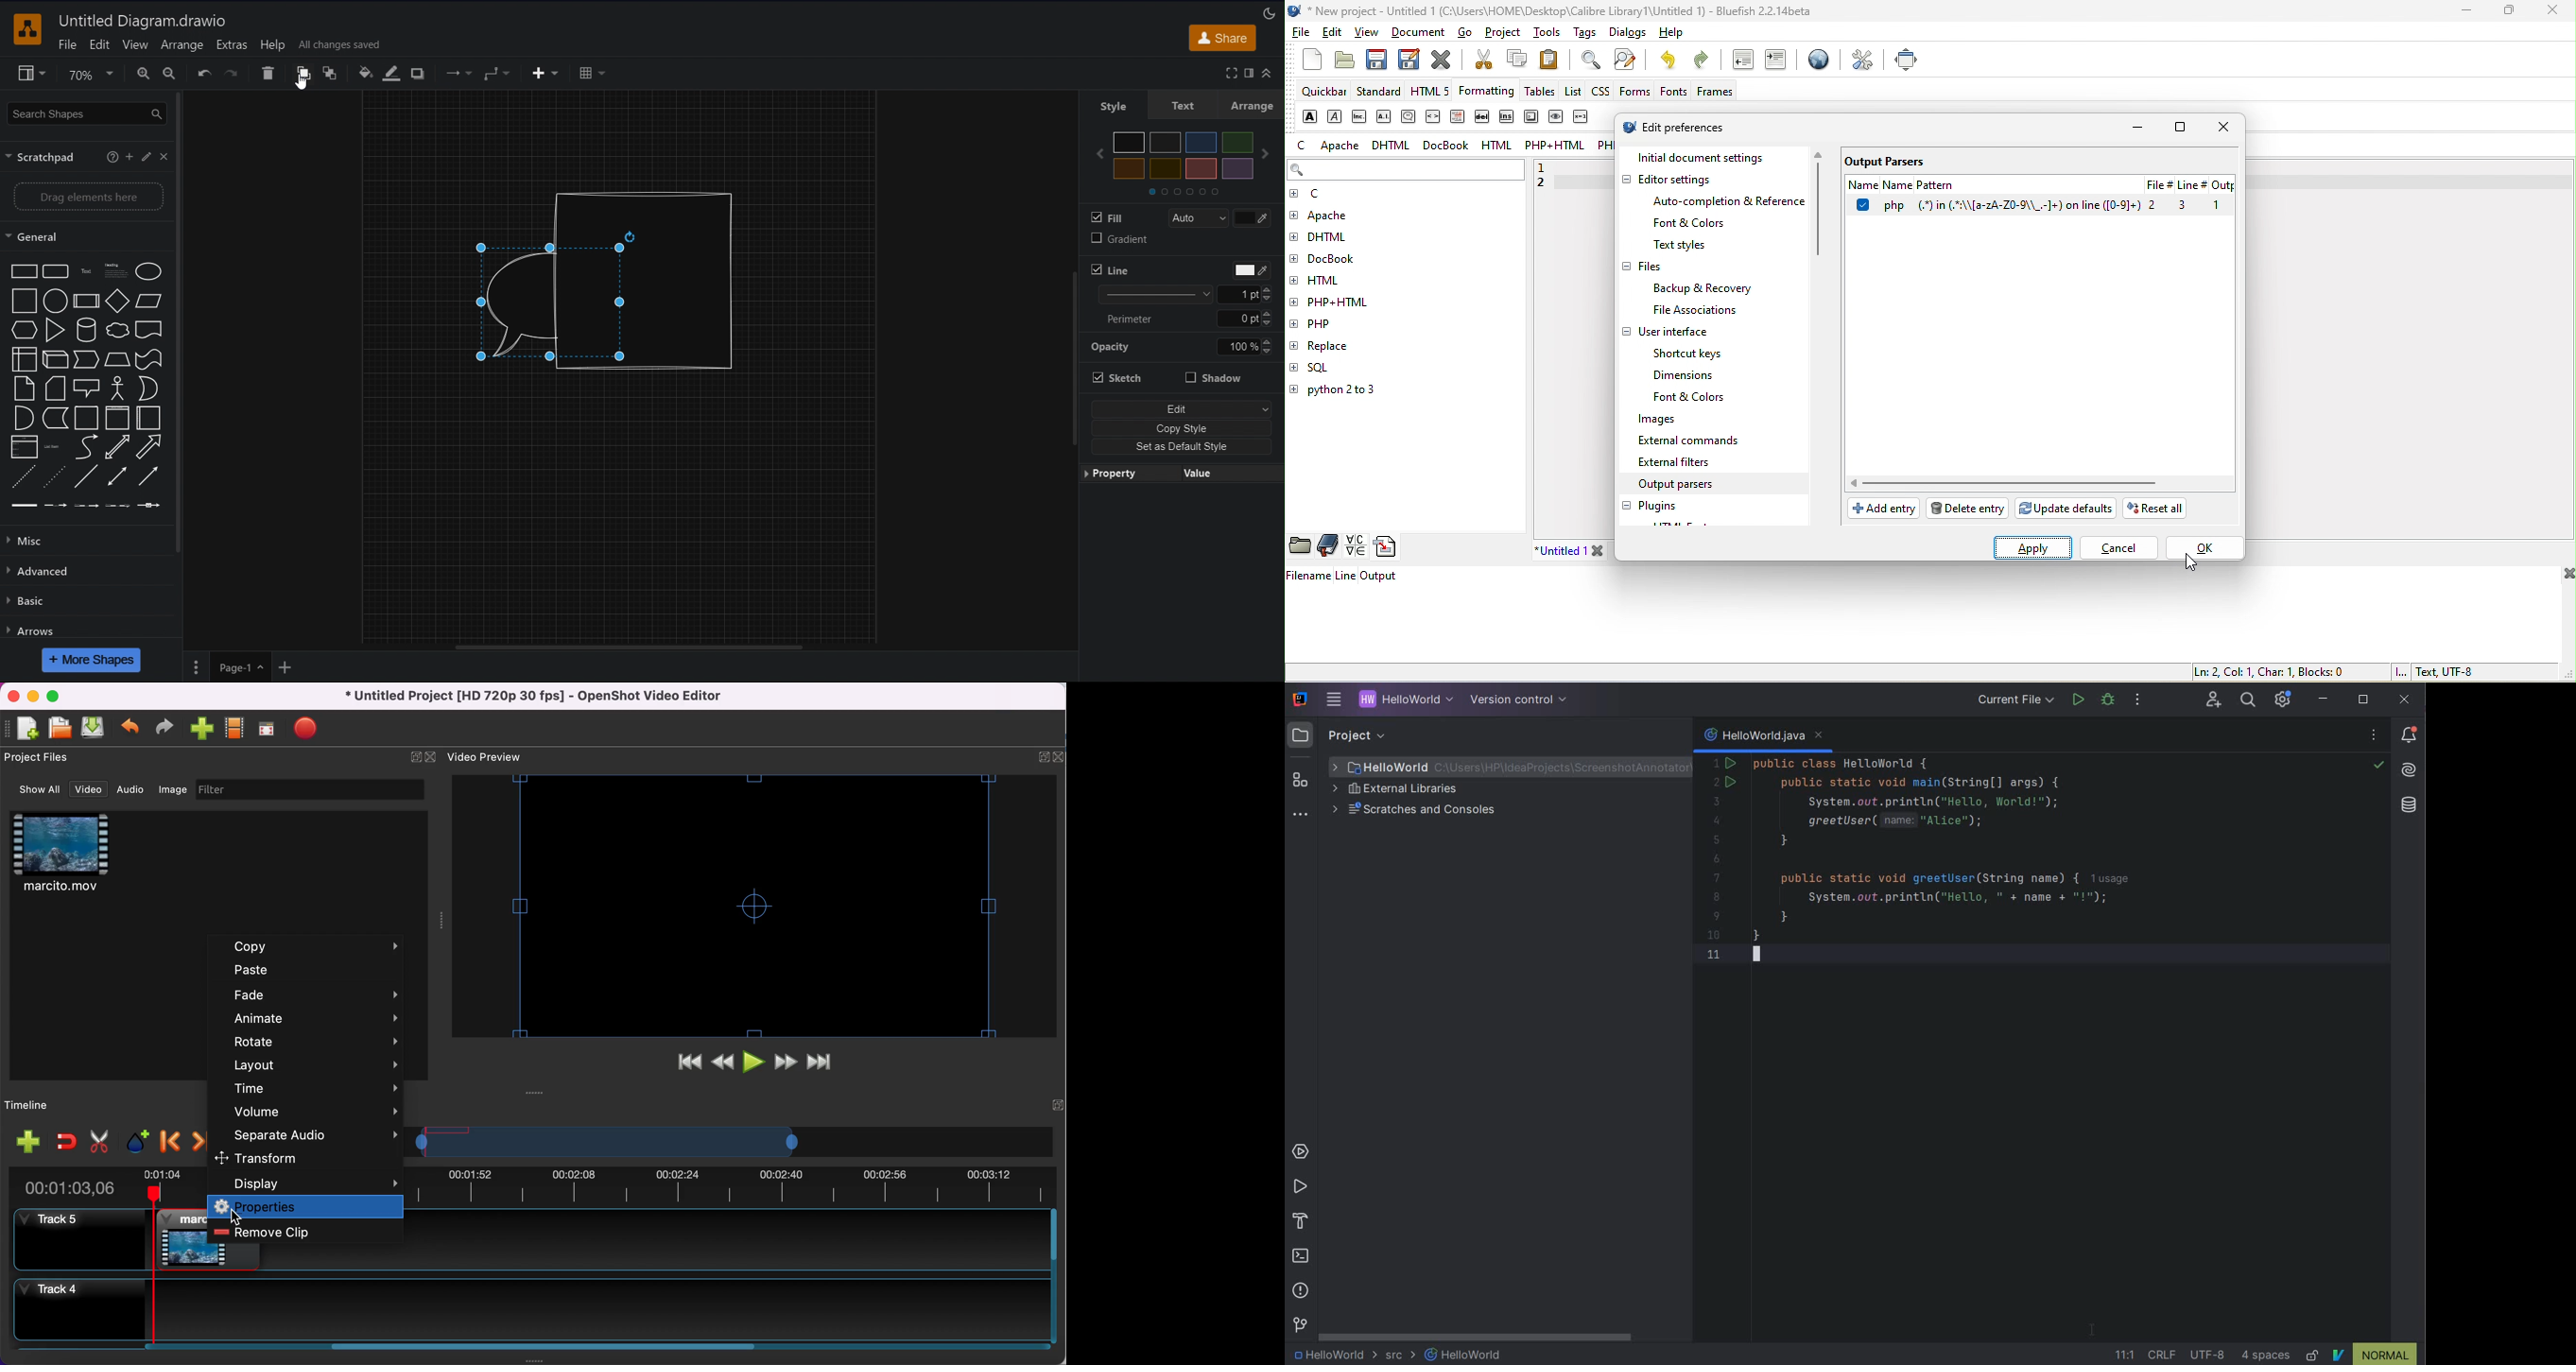 This screenshot has height=1372, width=2576. I want to click on separate audio, so click(307, 1136).